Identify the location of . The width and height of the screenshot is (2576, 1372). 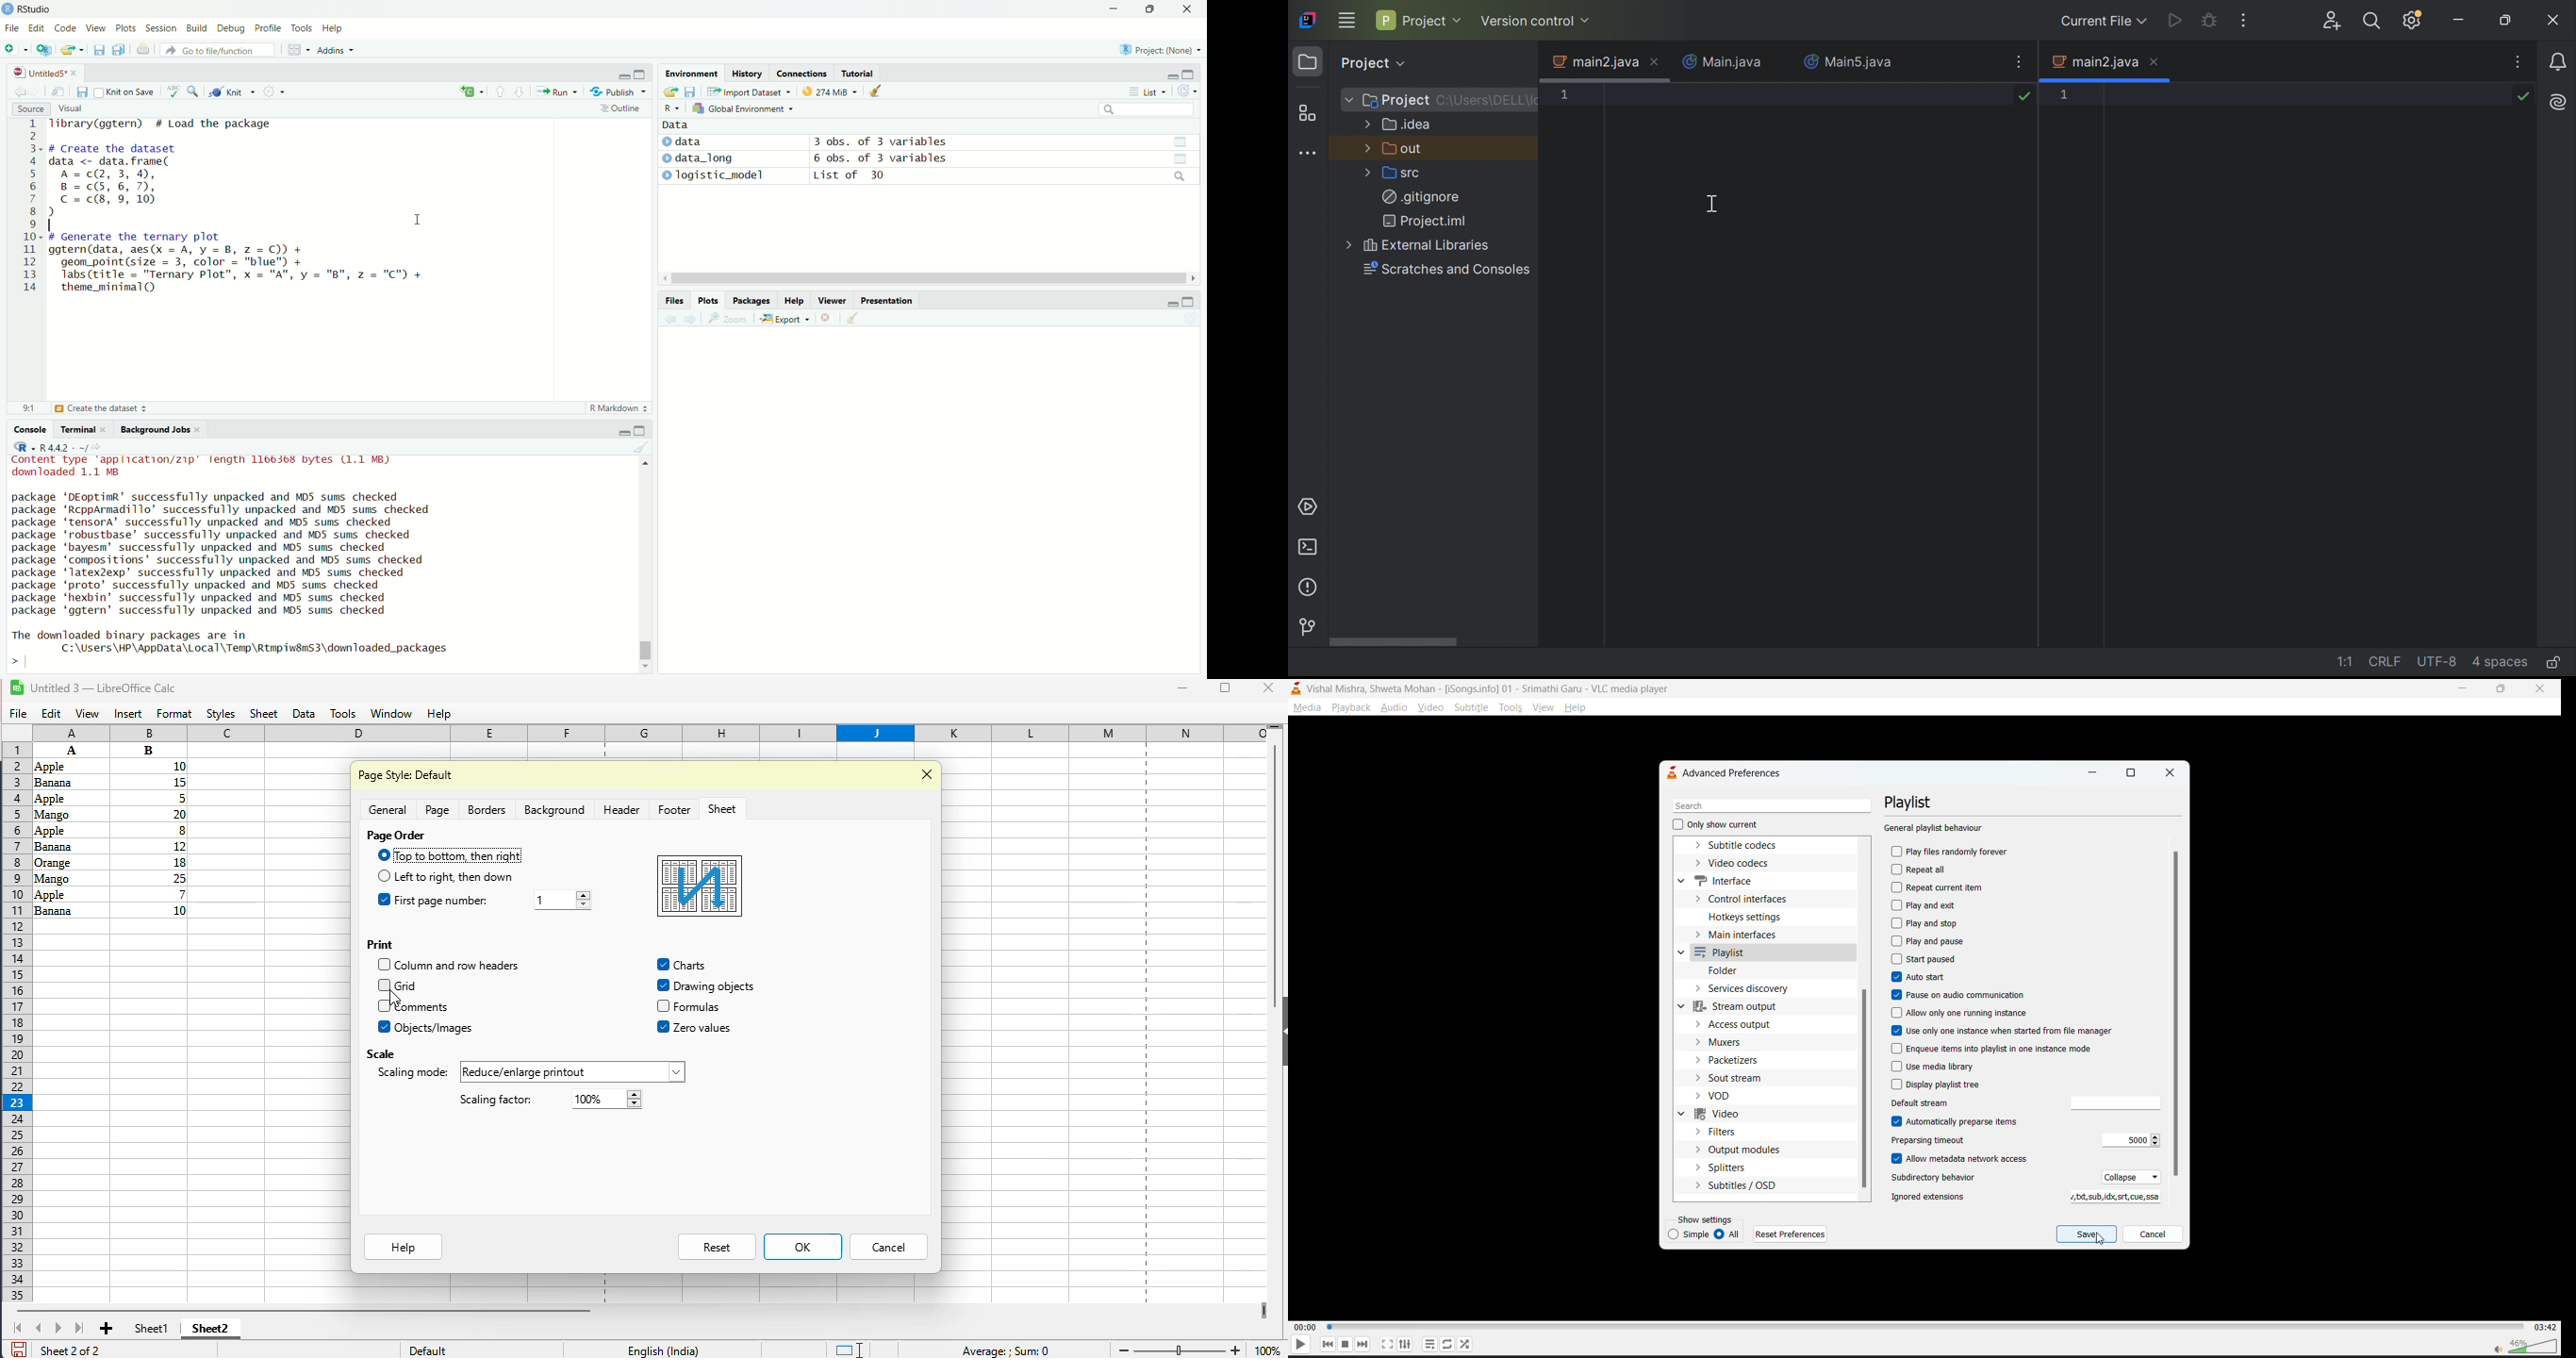
(69, 813).